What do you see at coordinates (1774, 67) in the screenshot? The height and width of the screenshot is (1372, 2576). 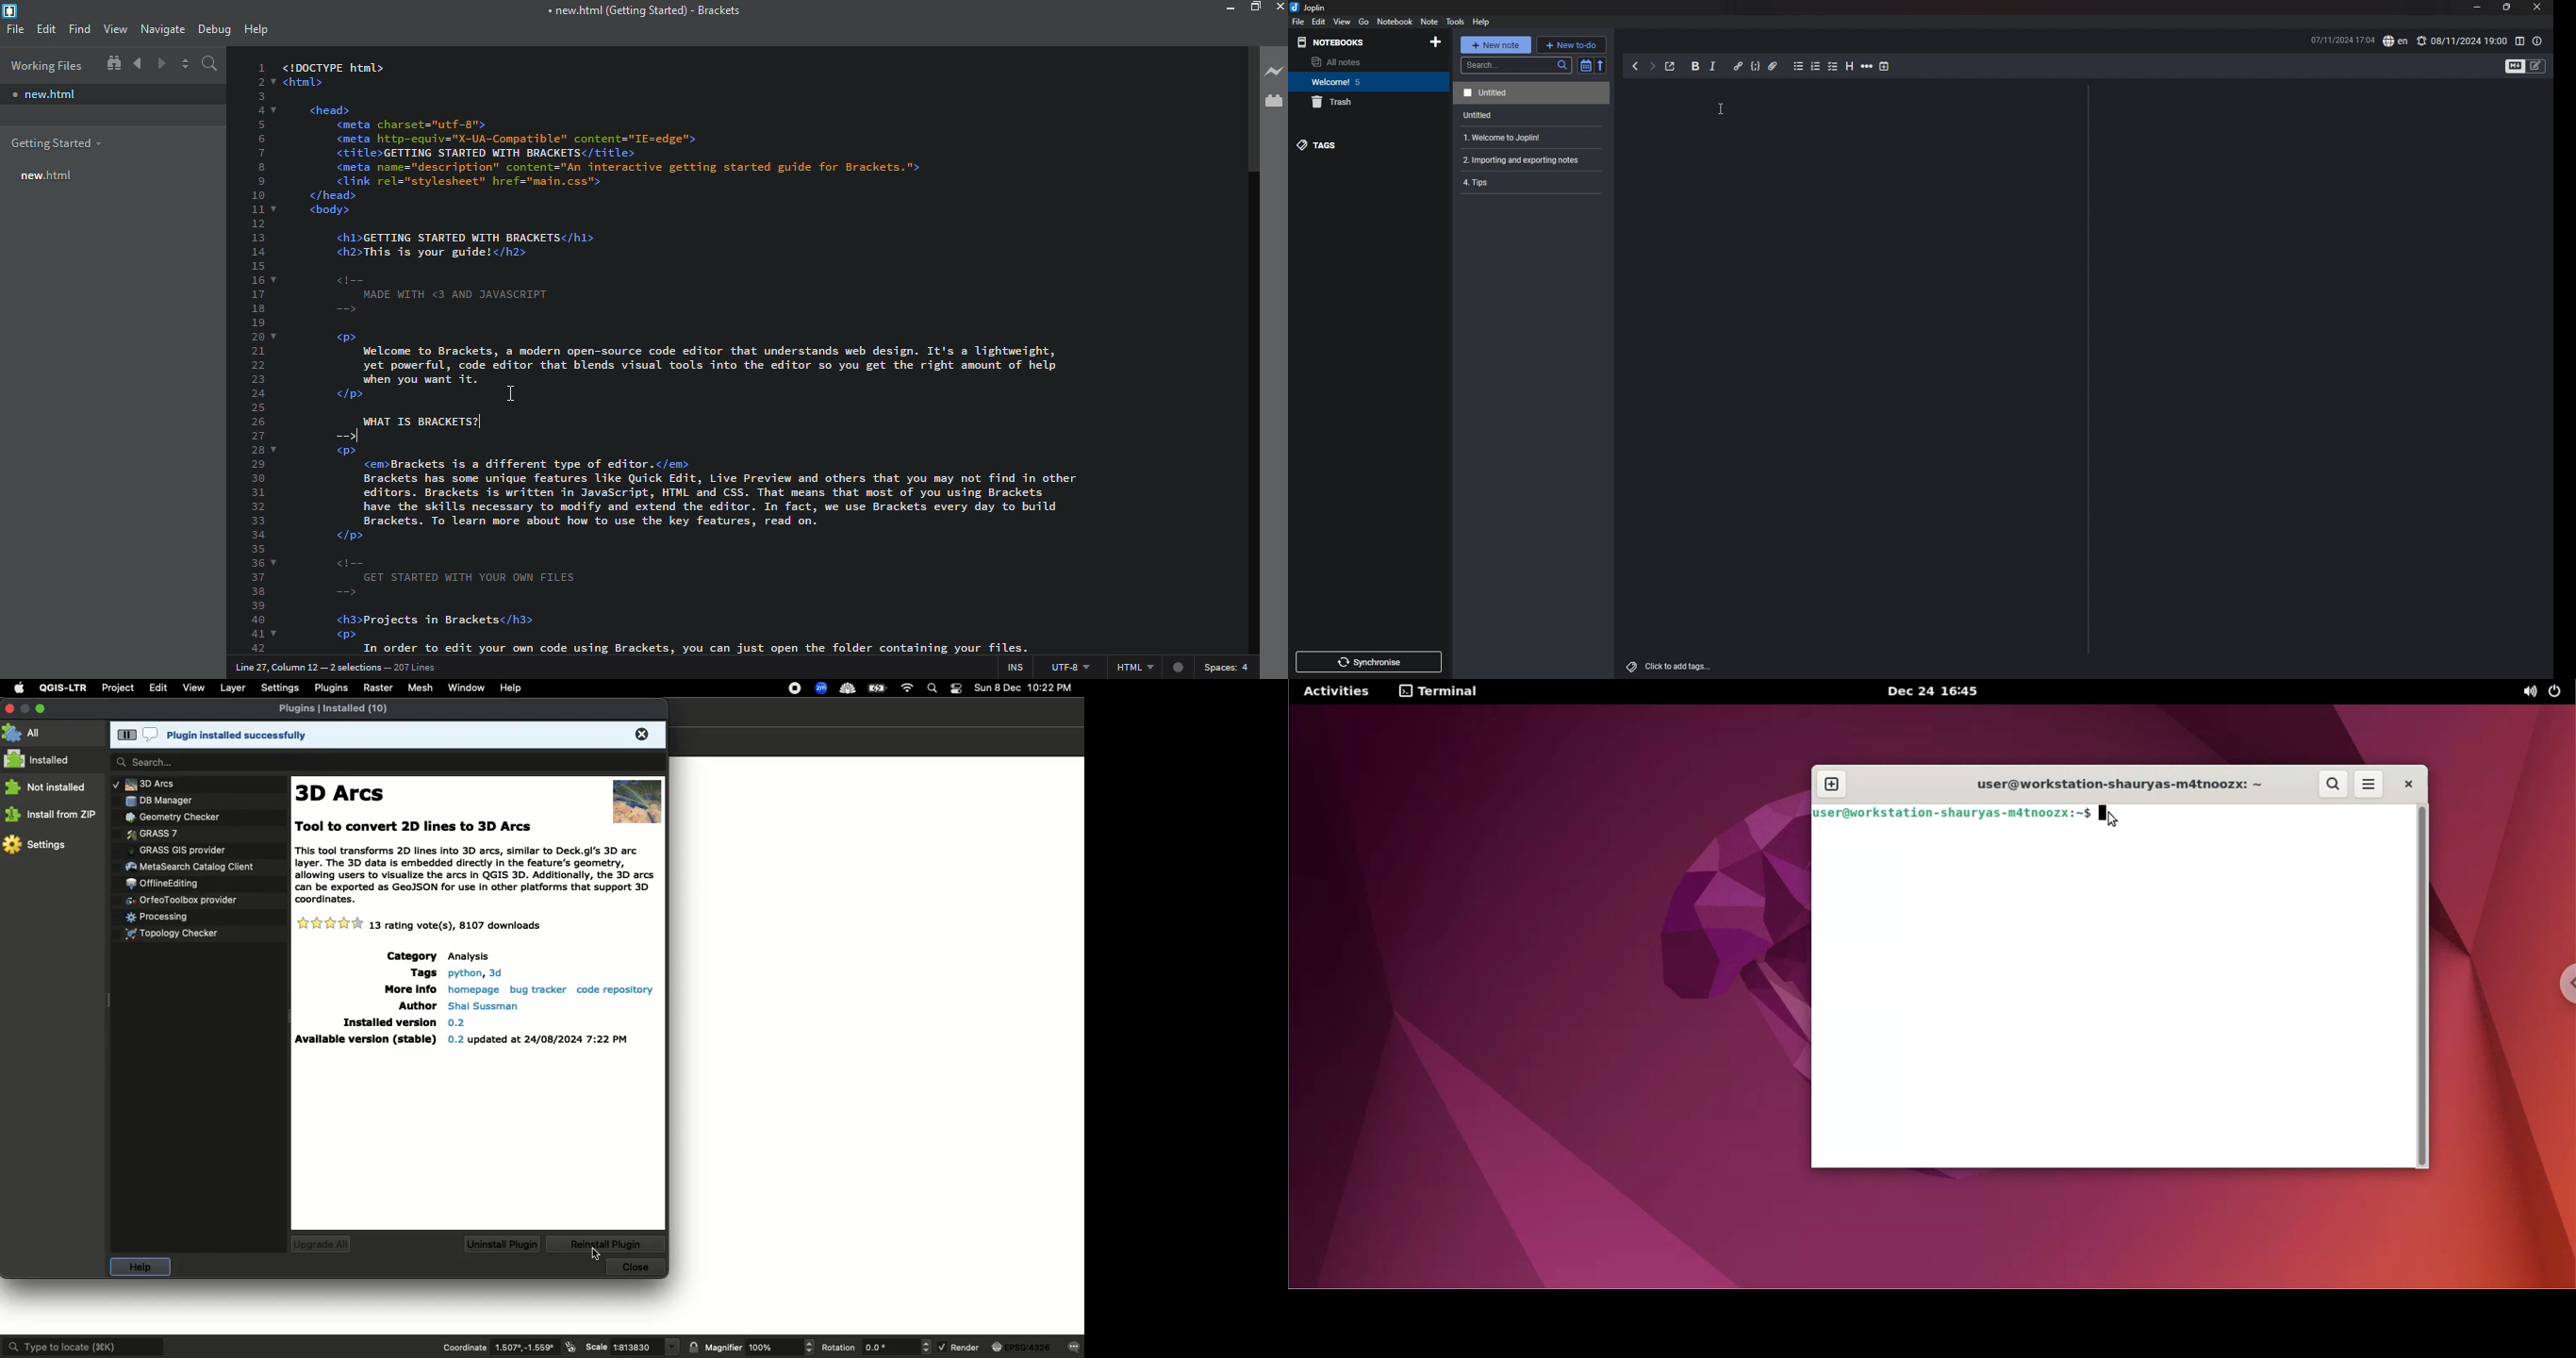 I see `attachment` at bounding box center [1774, 67].